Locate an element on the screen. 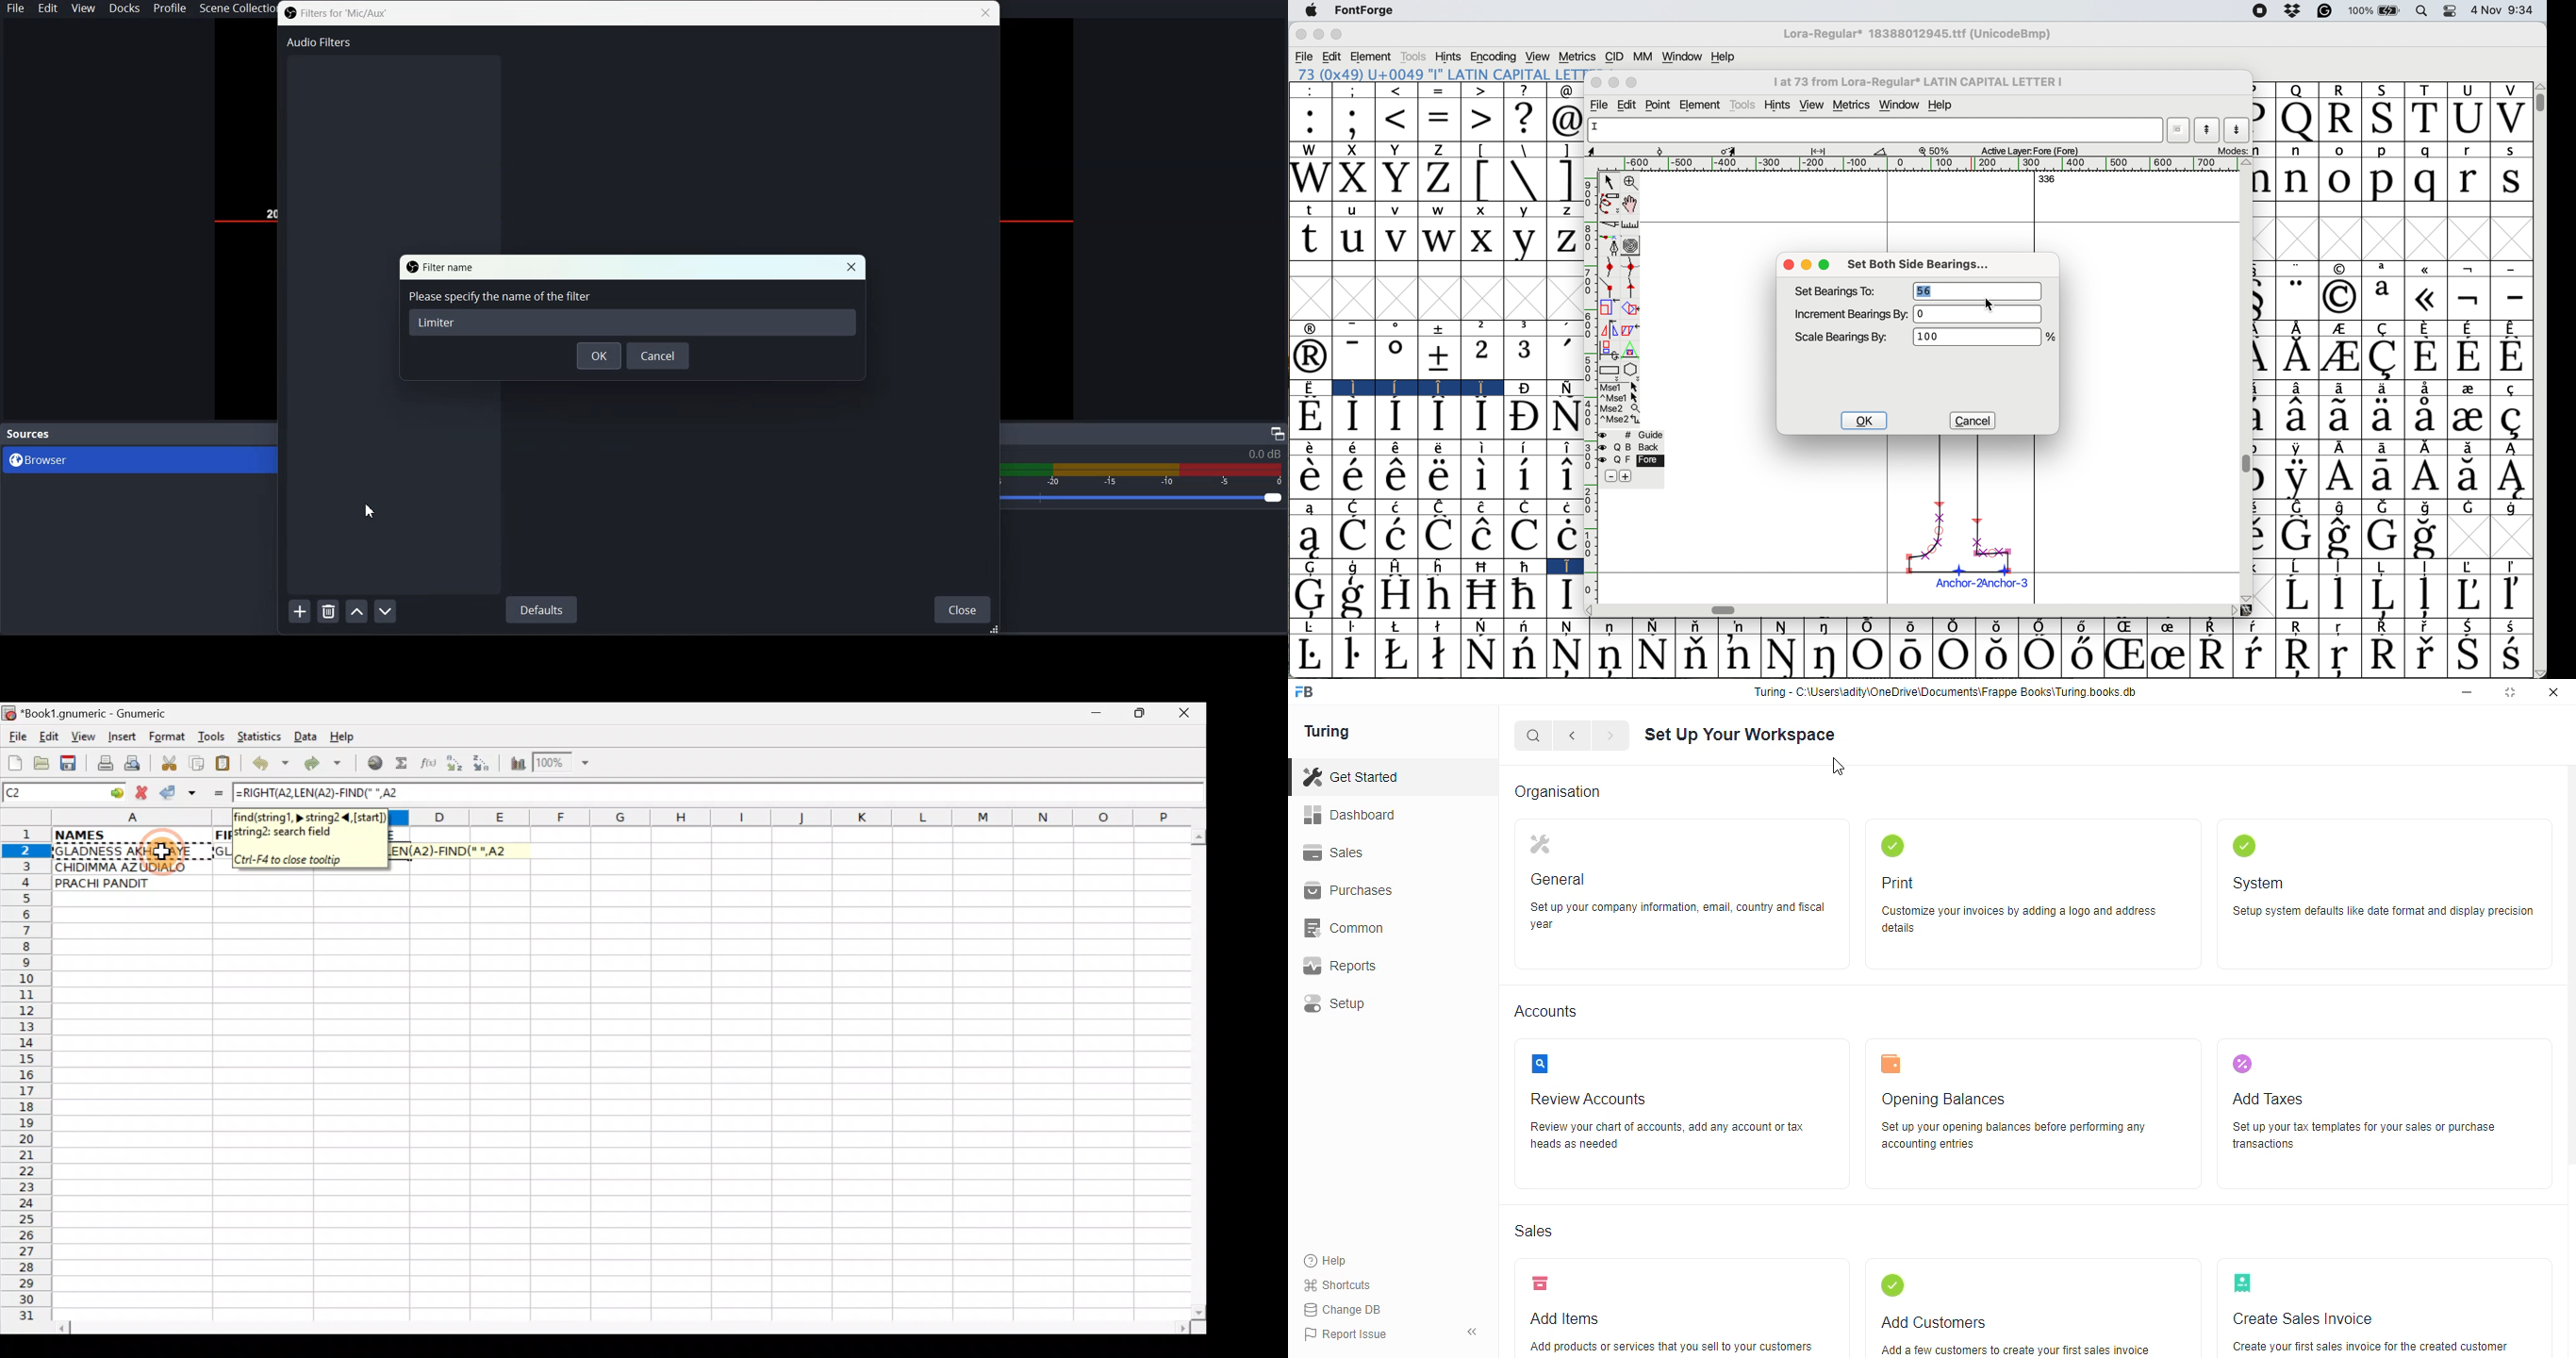 Image resolution: width=2576 pixels, height=1372 pixels. Symbol is located at coordinates (1396, 594).